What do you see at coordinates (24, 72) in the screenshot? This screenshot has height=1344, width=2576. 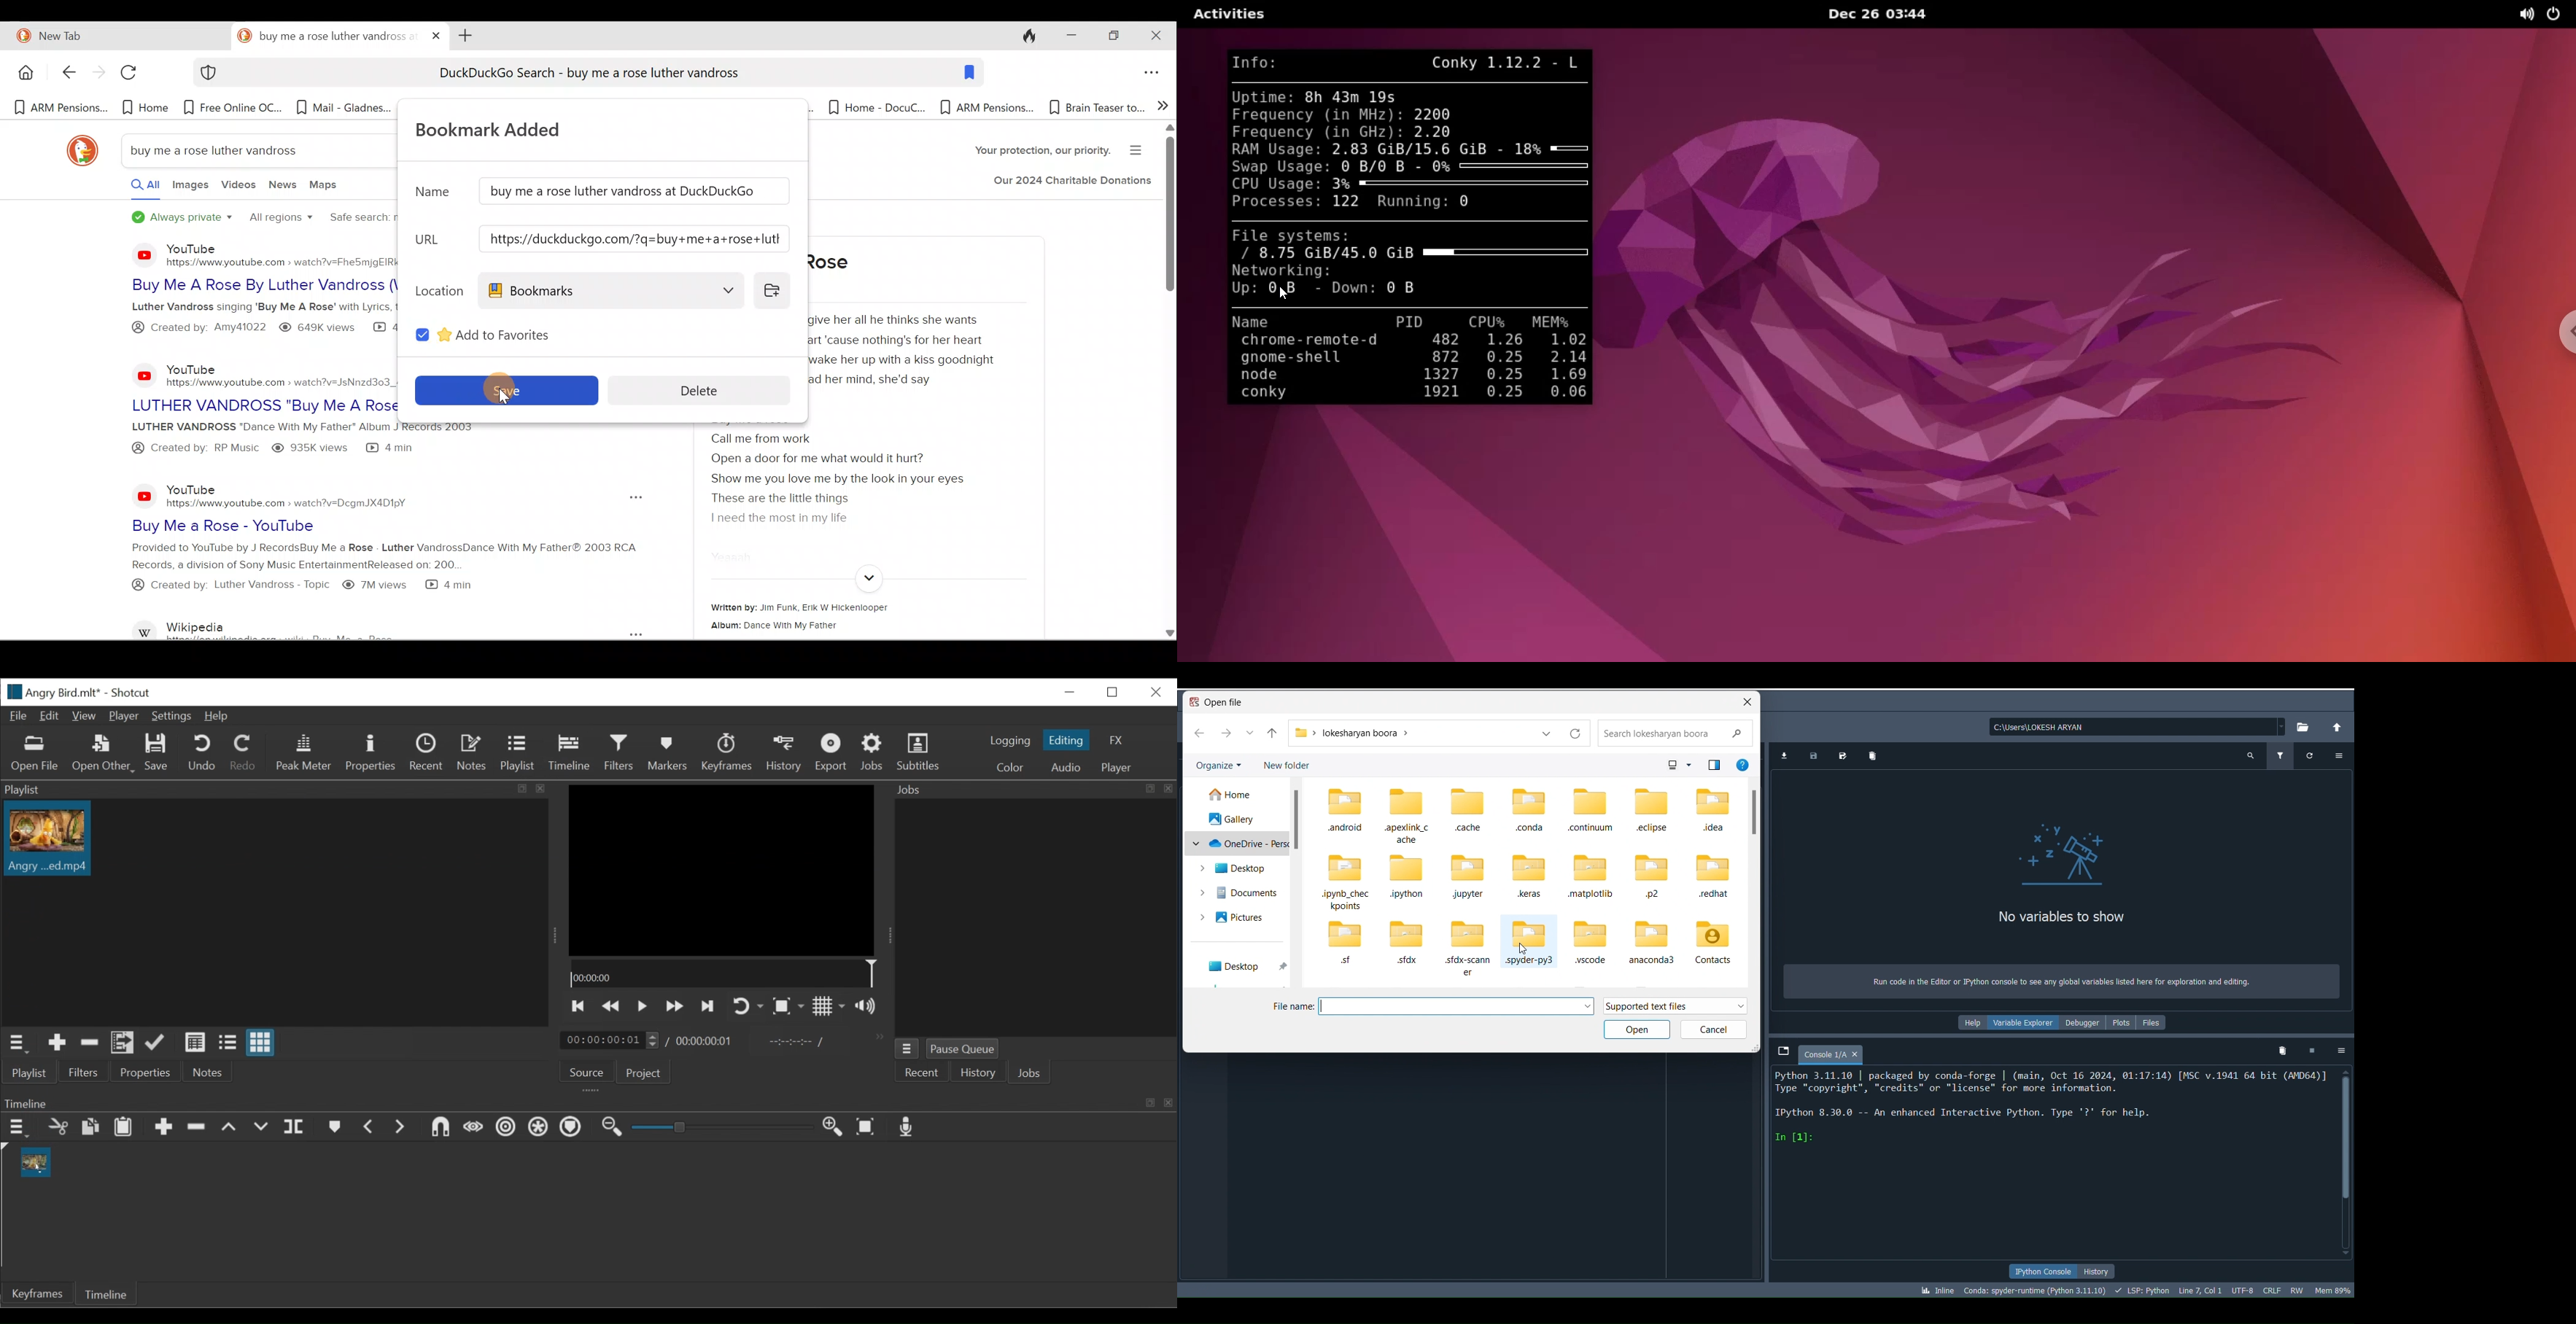 I see `Home` at bounding box center [24, 72].